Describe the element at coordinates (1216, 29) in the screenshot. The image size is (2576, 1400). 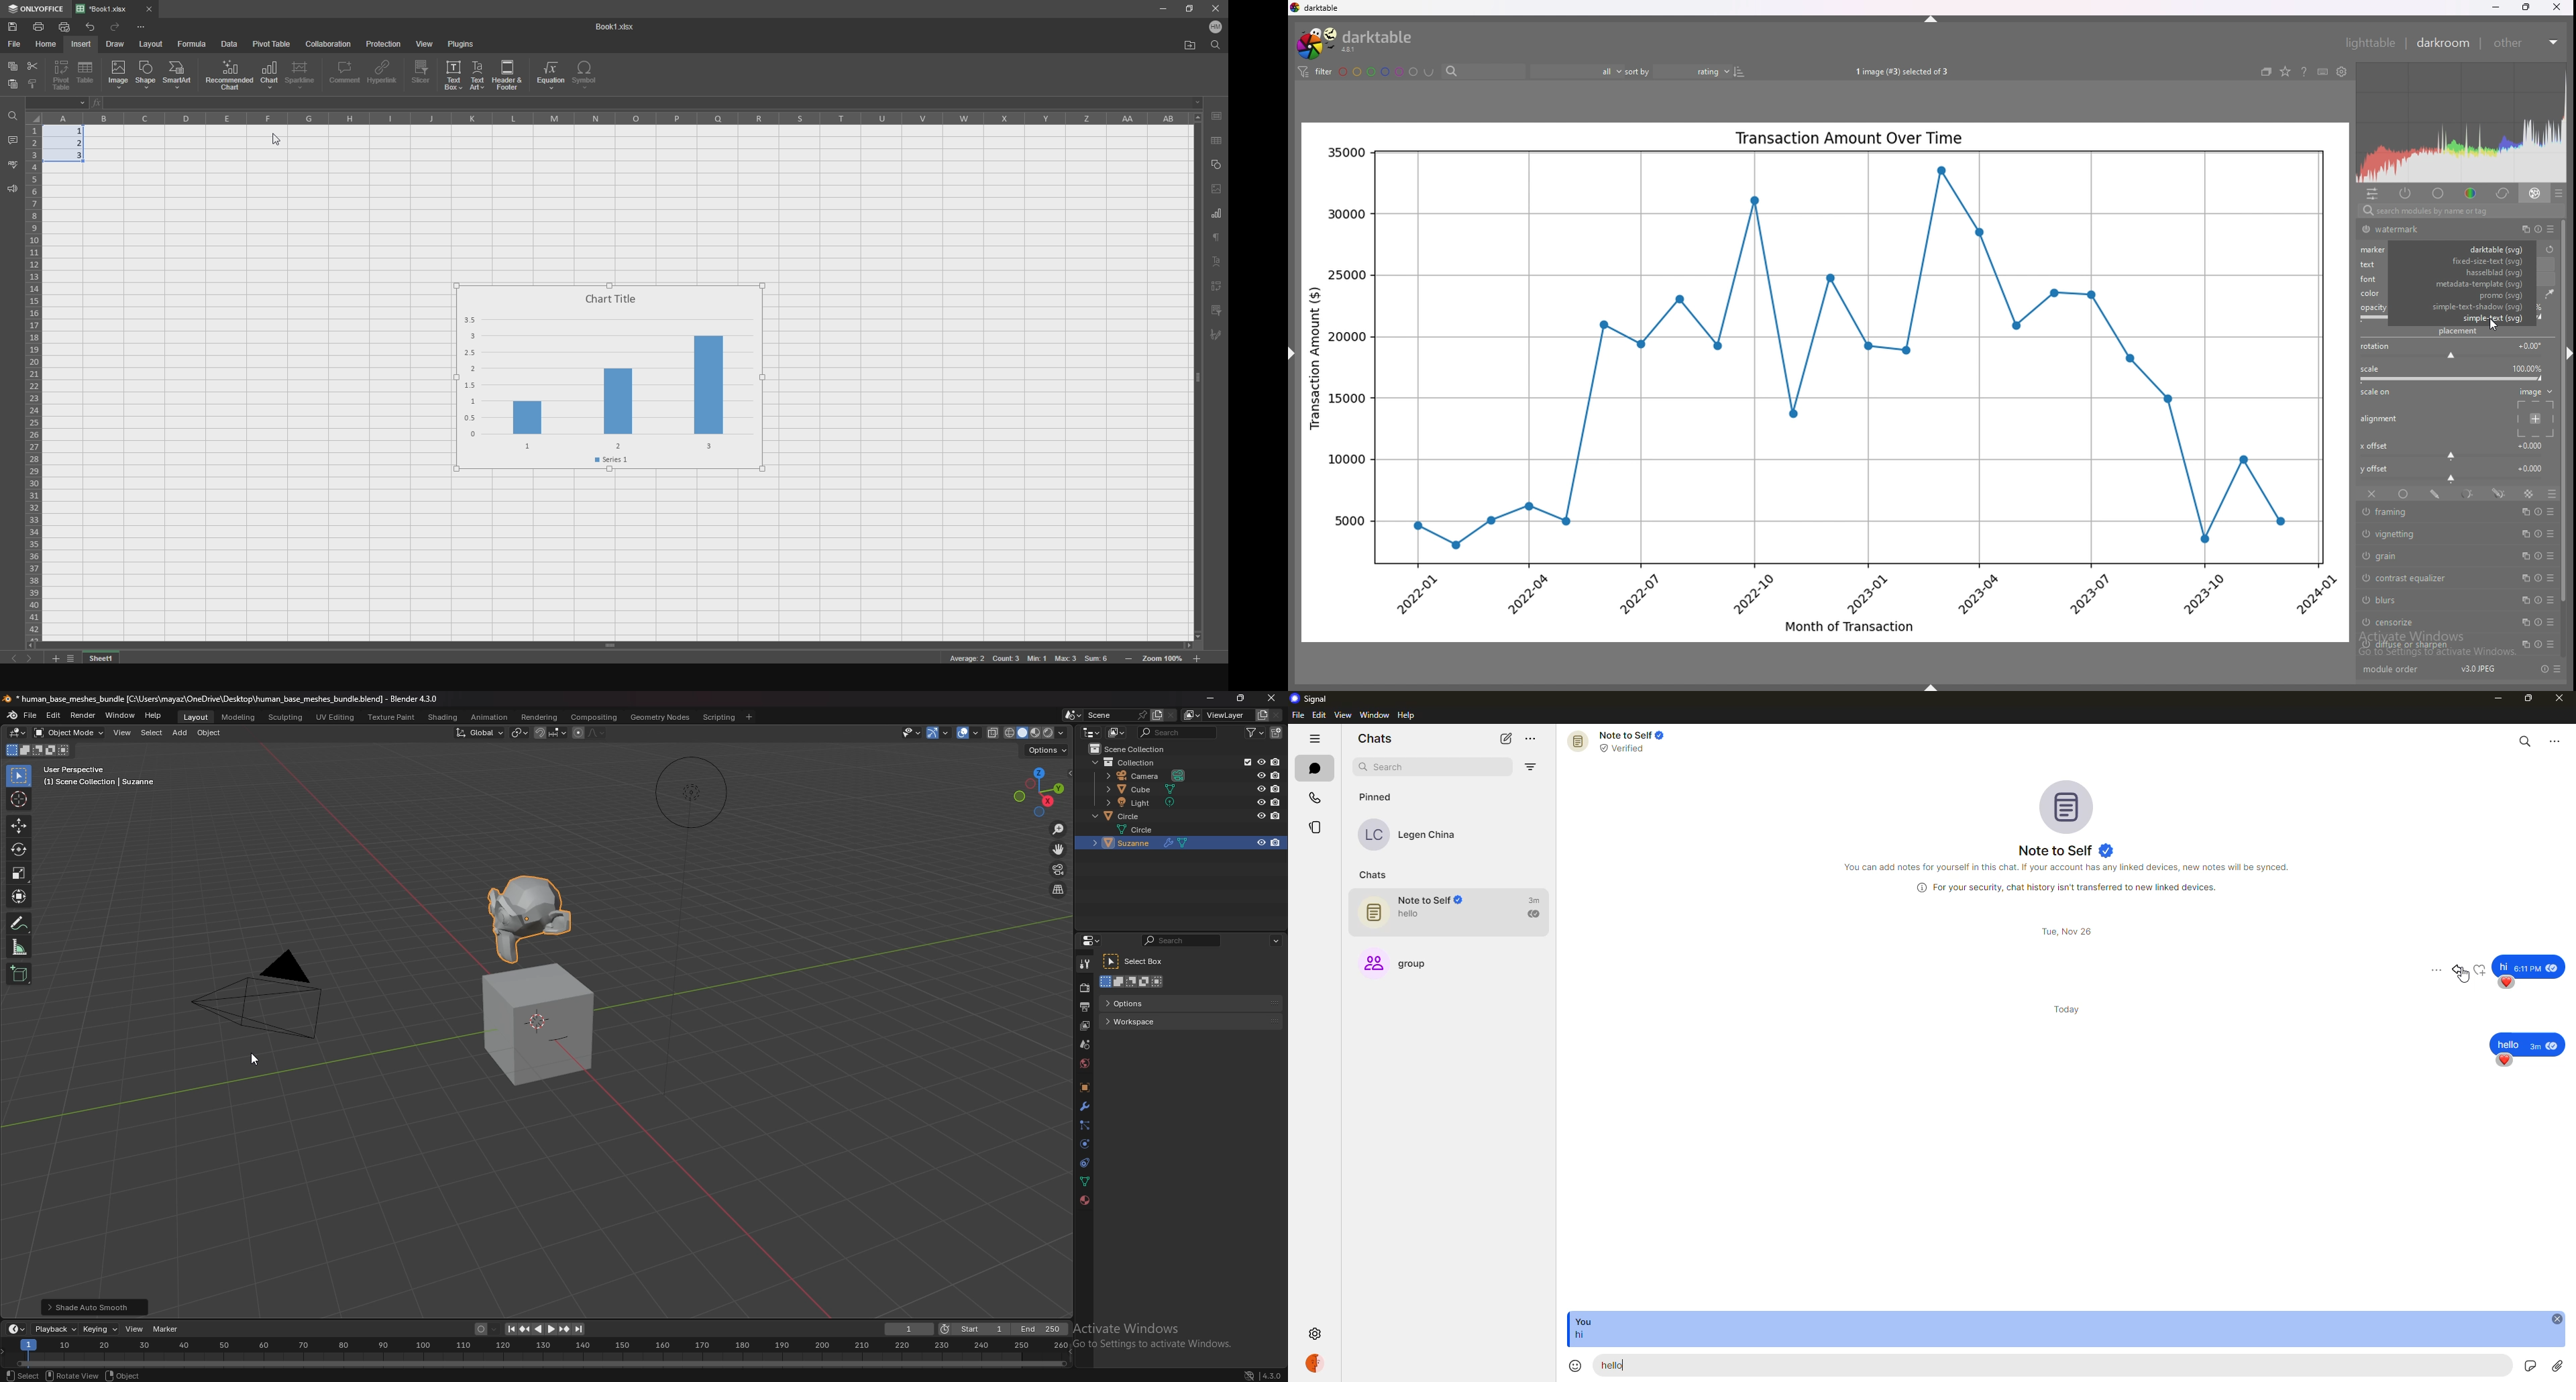
I see `user` at that location.